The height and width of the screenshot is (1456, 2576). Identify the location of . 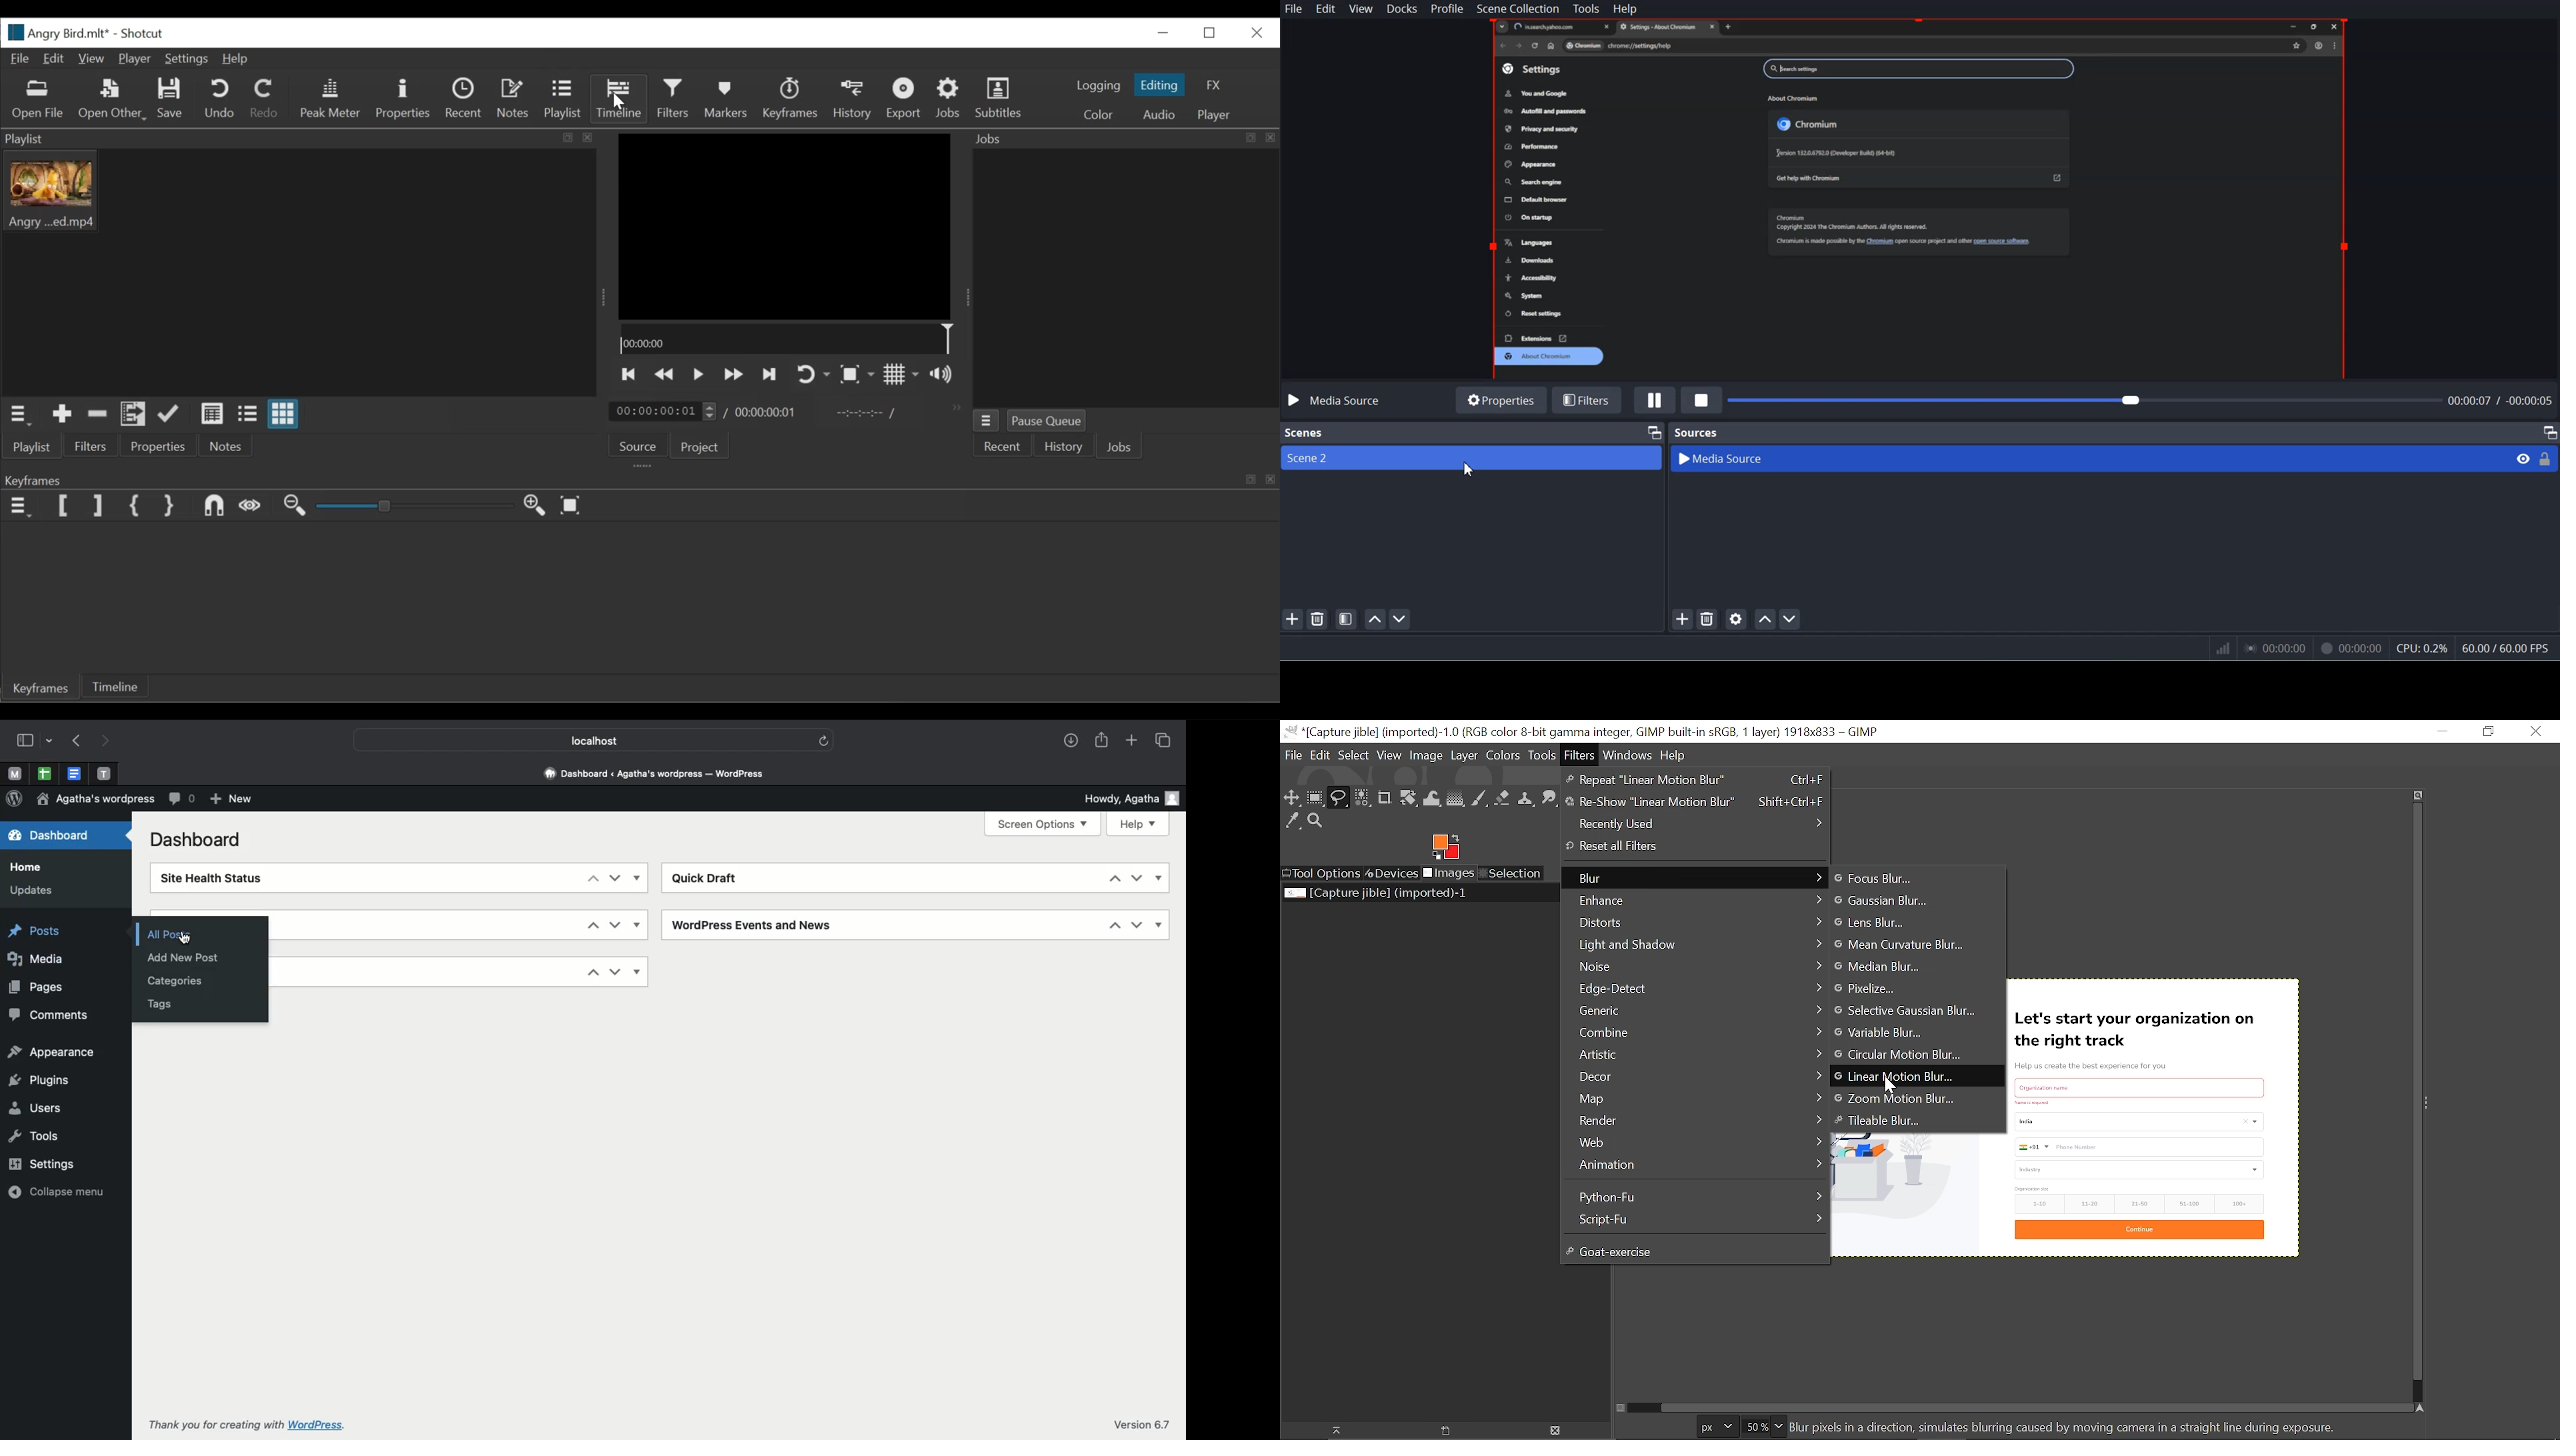
(665, 374).